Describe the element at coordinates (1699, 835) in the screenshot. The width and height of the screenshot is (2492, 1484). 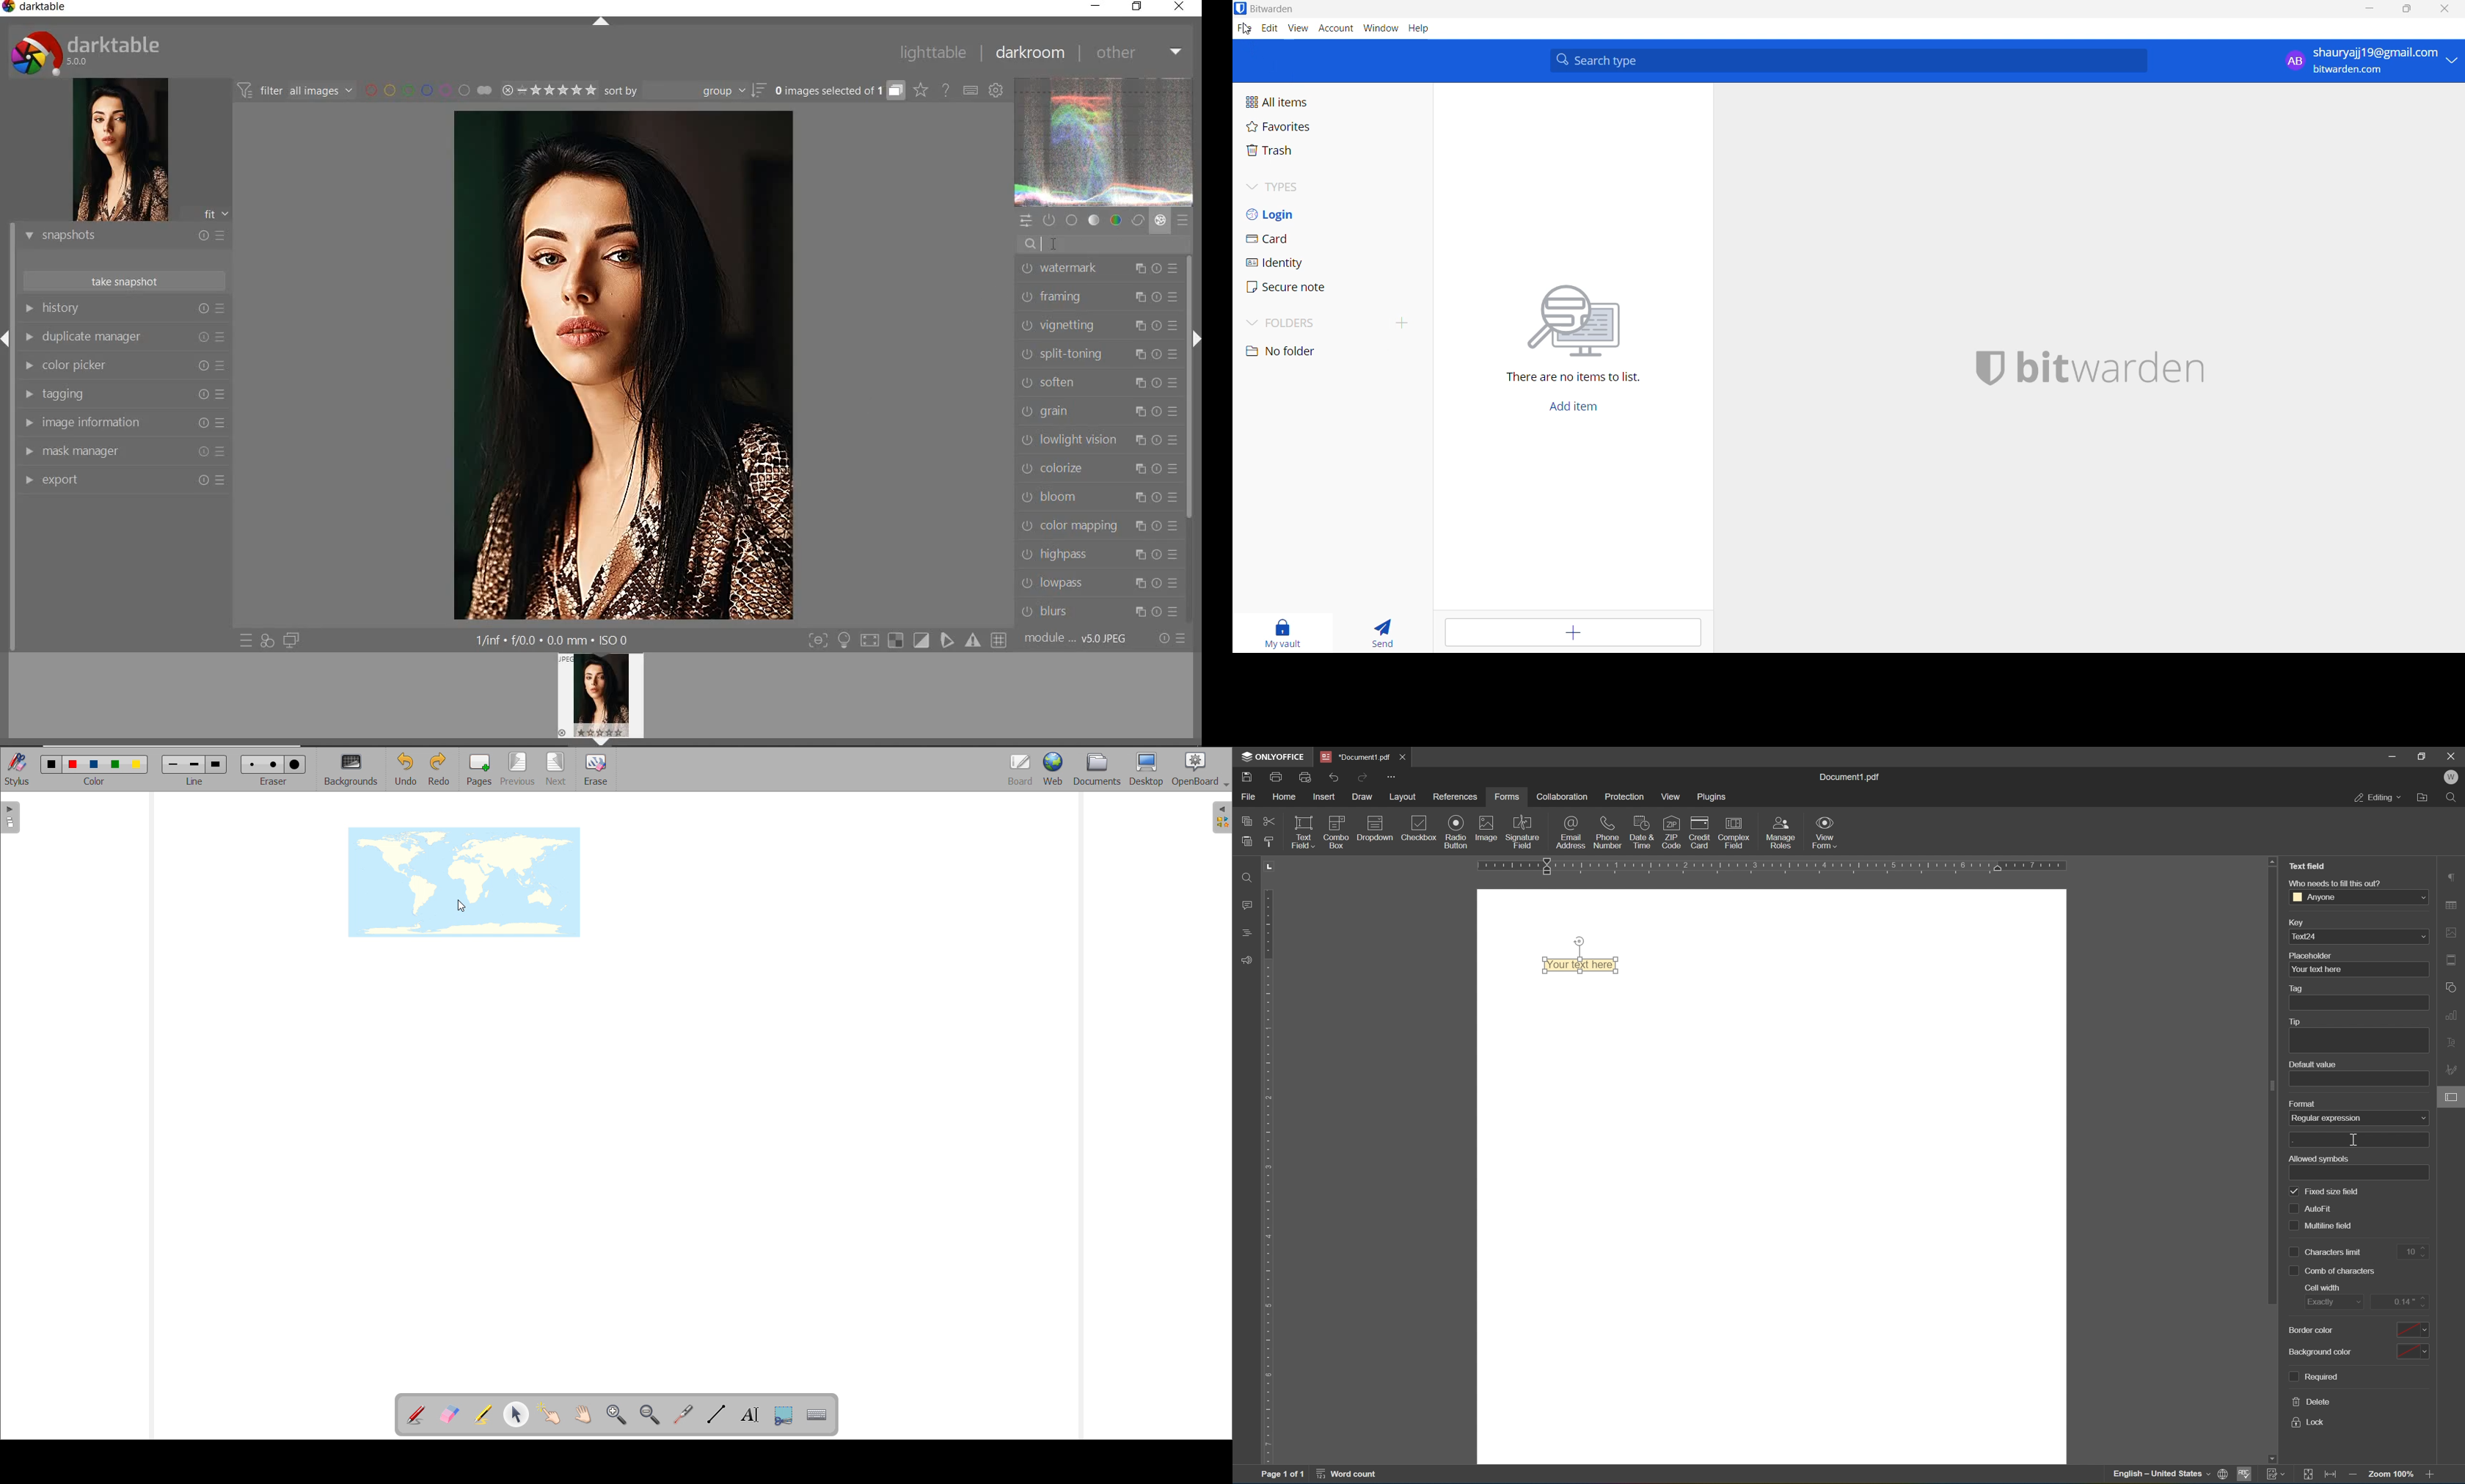
I see `credit card` at that location.